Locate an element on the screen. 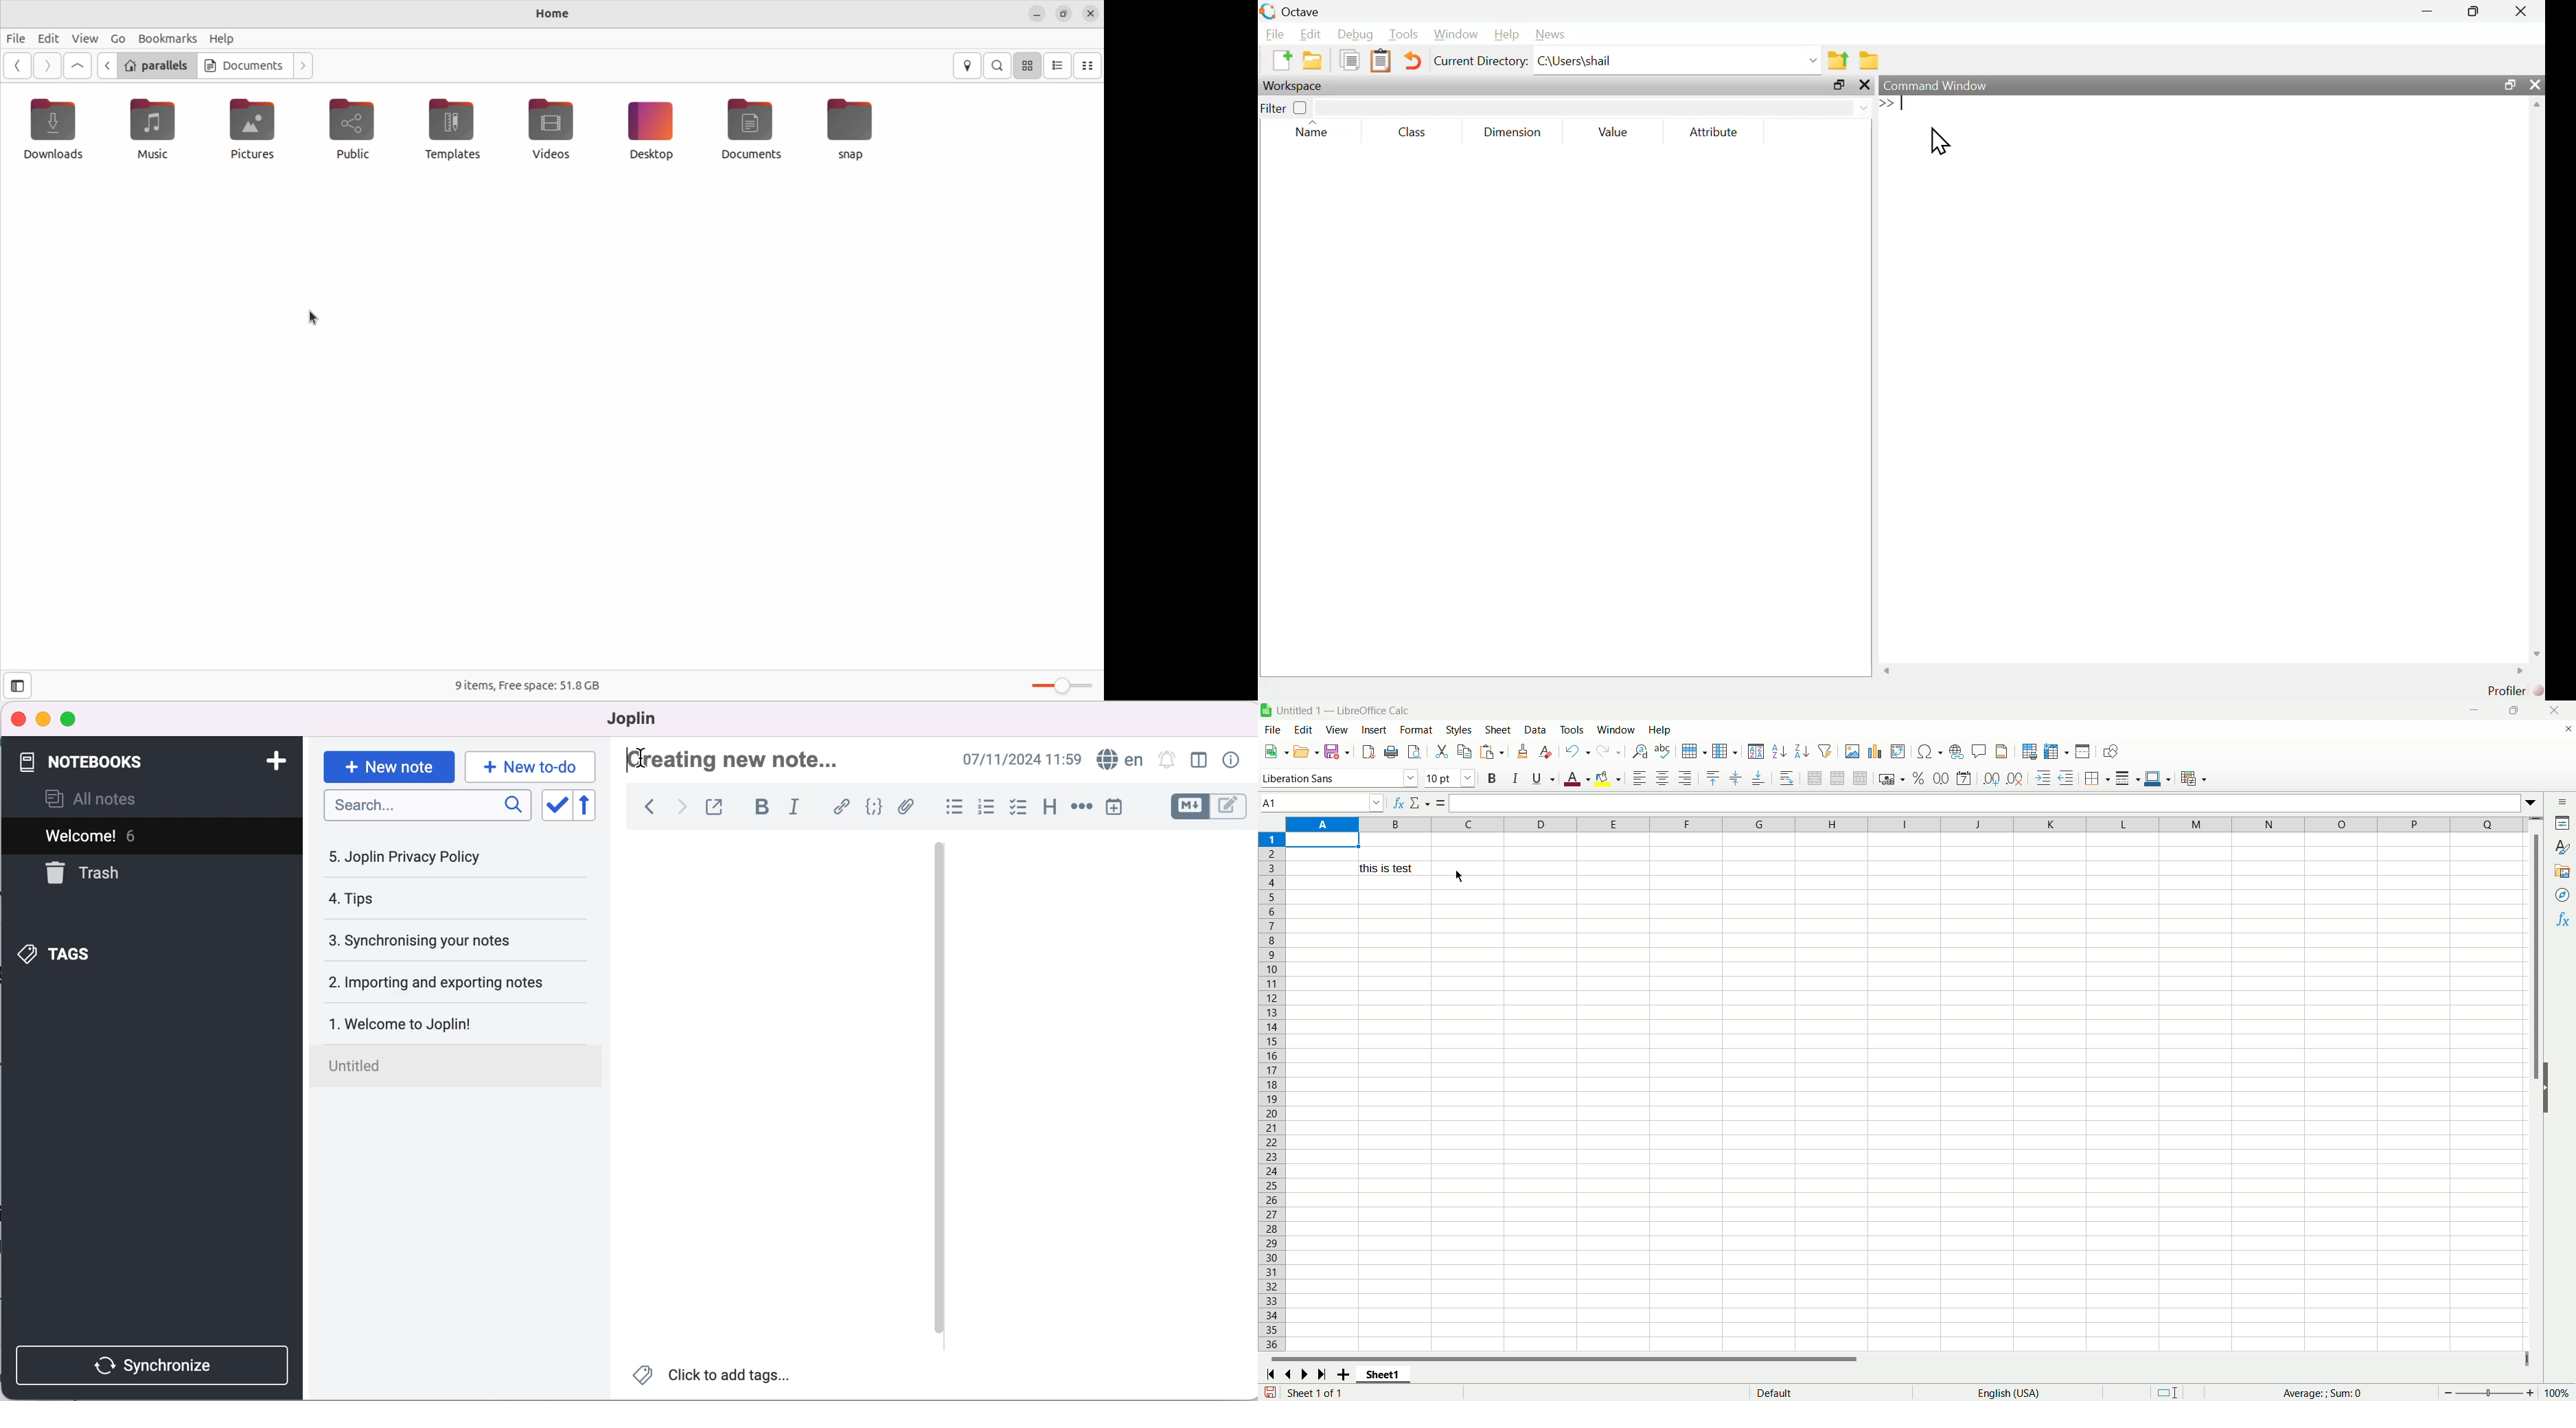  synchronize is located at coordinates (151, 1363).